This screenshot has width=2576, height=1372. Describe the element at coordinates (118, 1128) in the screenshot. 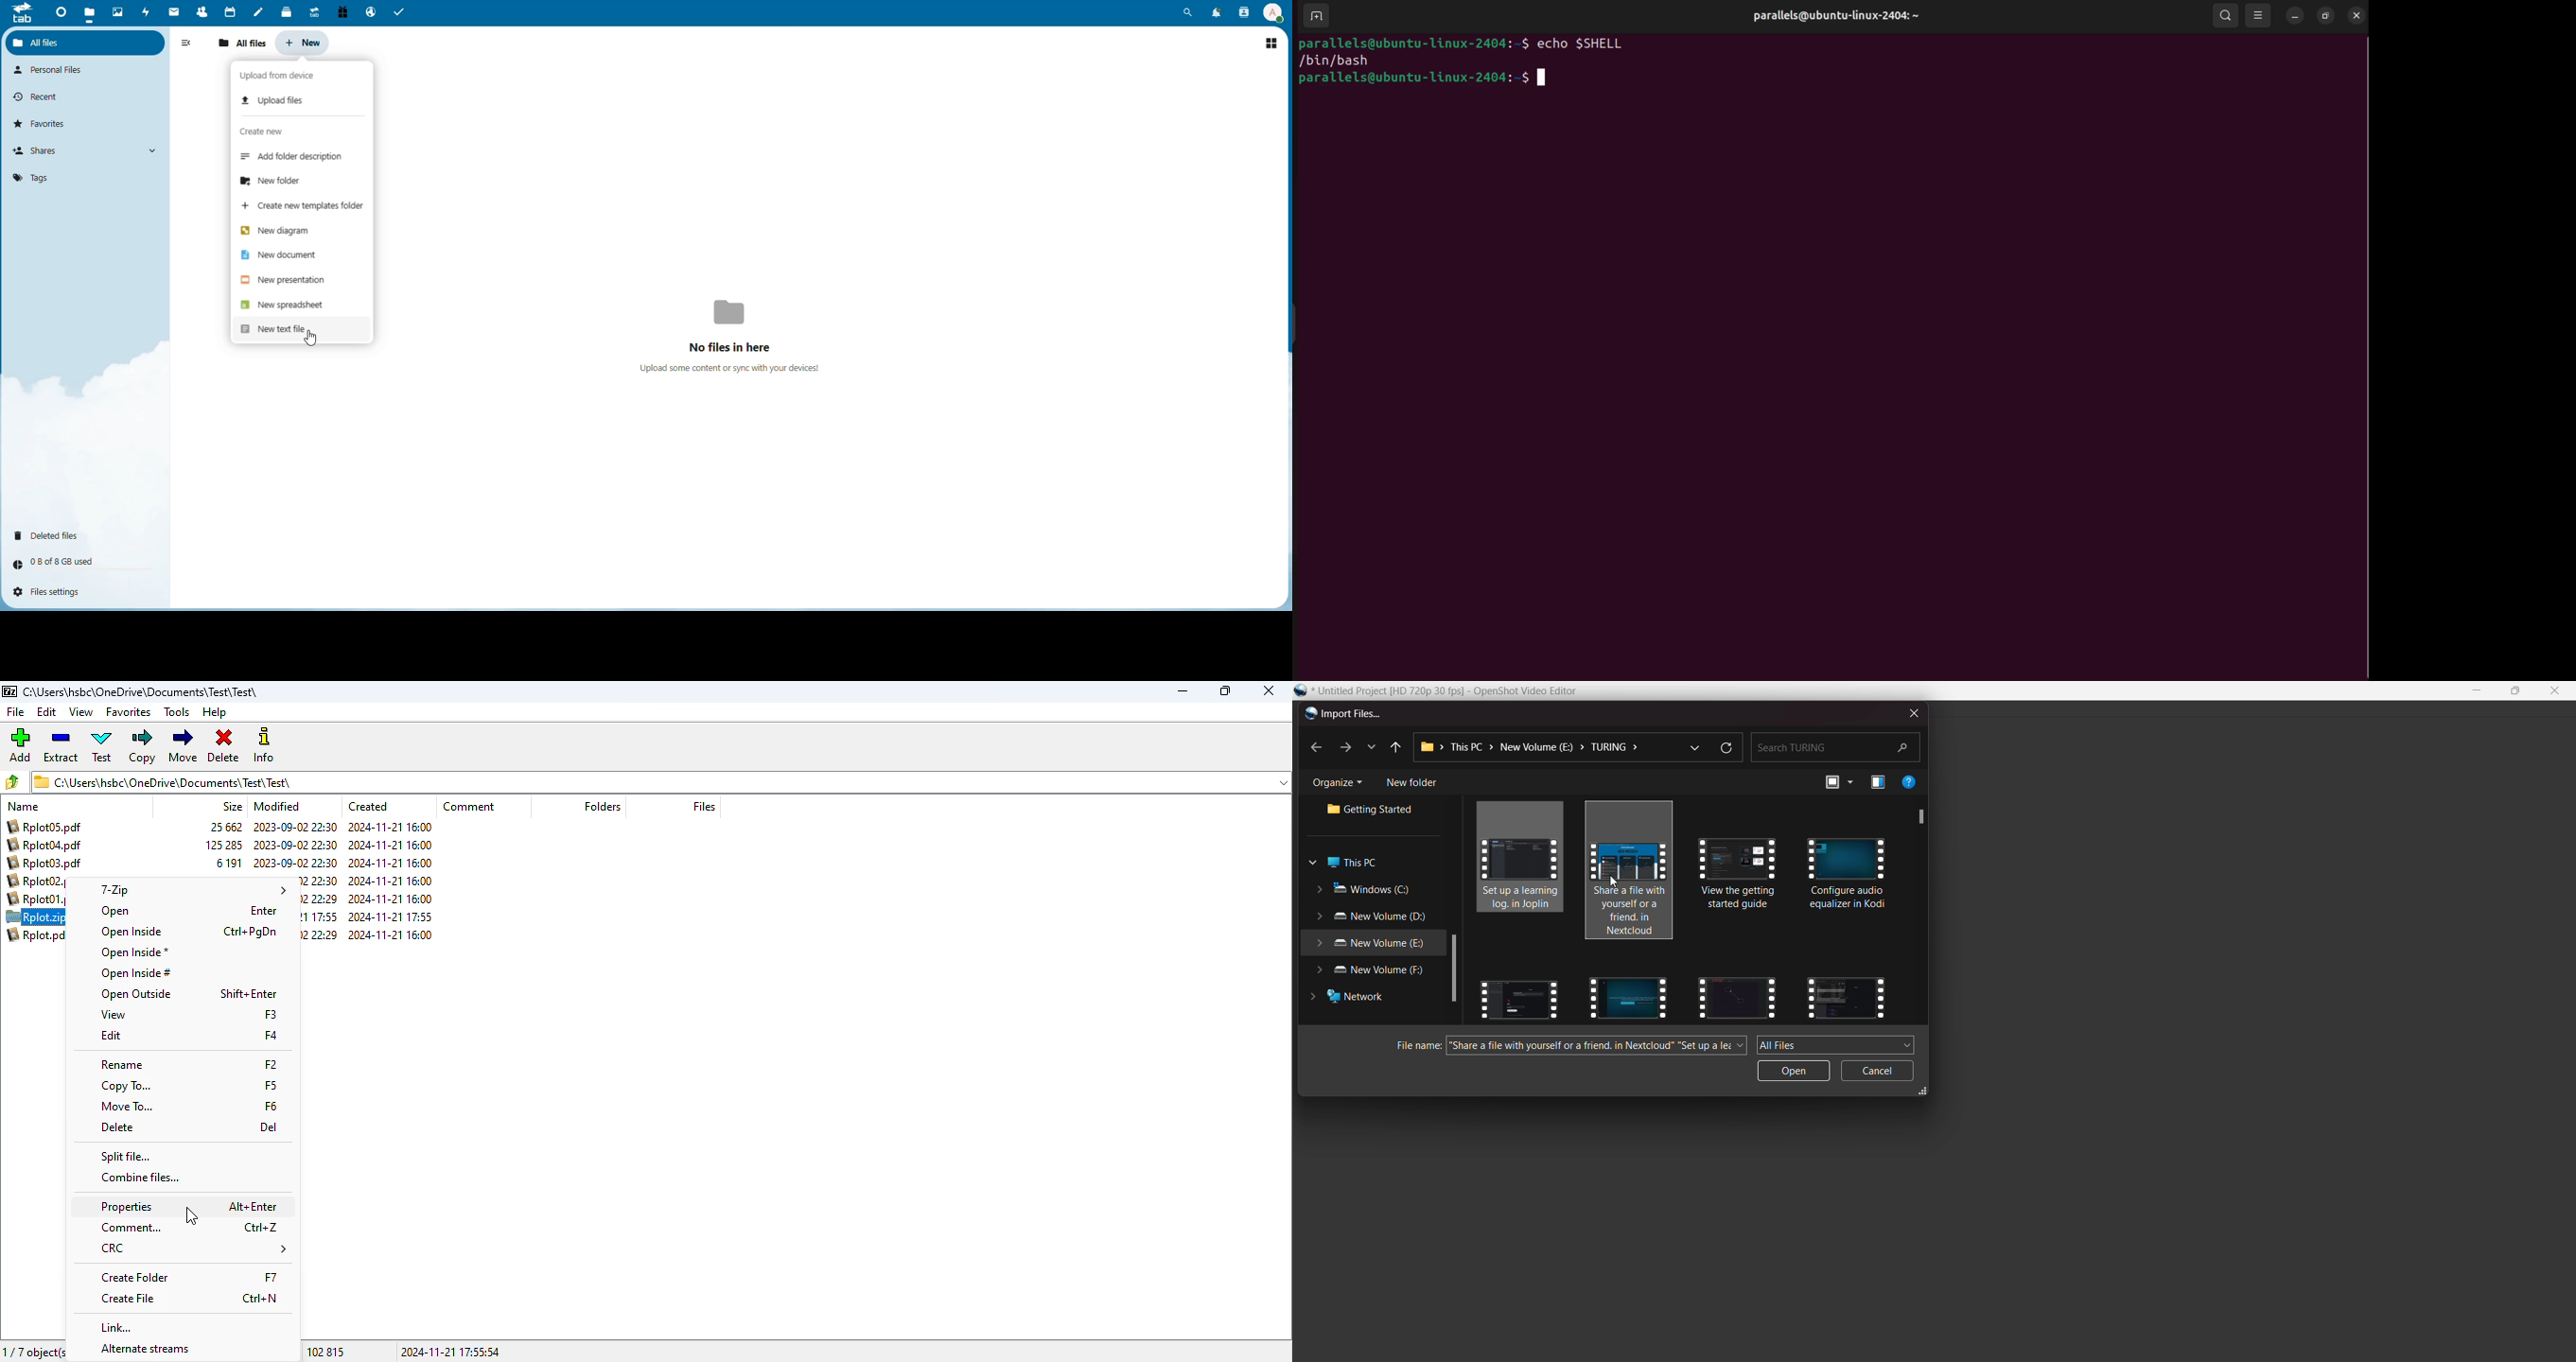

I see `delete` at that location.